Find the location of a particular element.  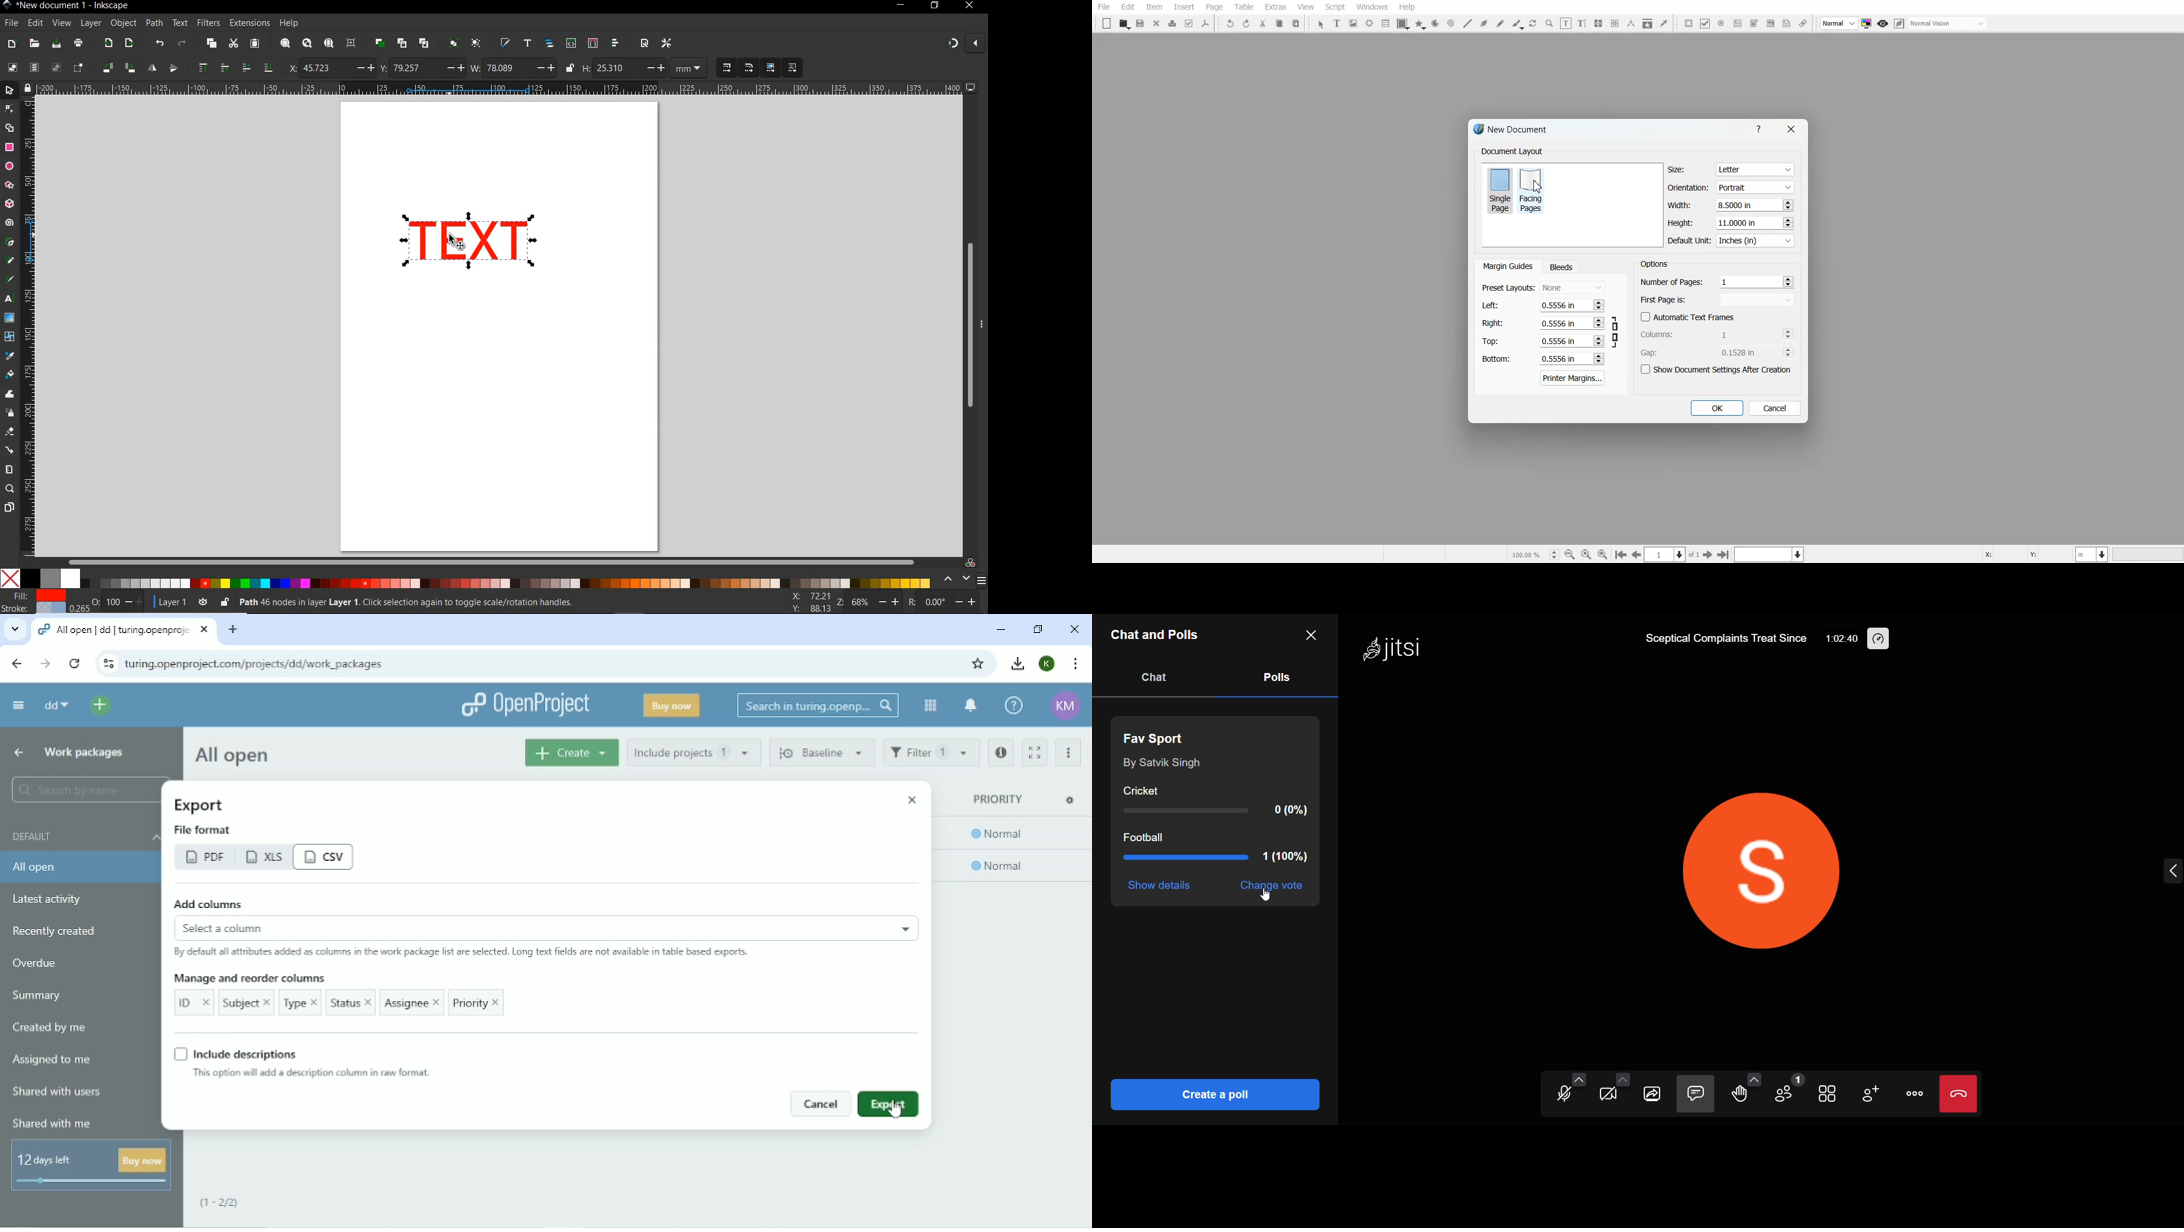

Margin Guides is located at coordinates (1507, 266).